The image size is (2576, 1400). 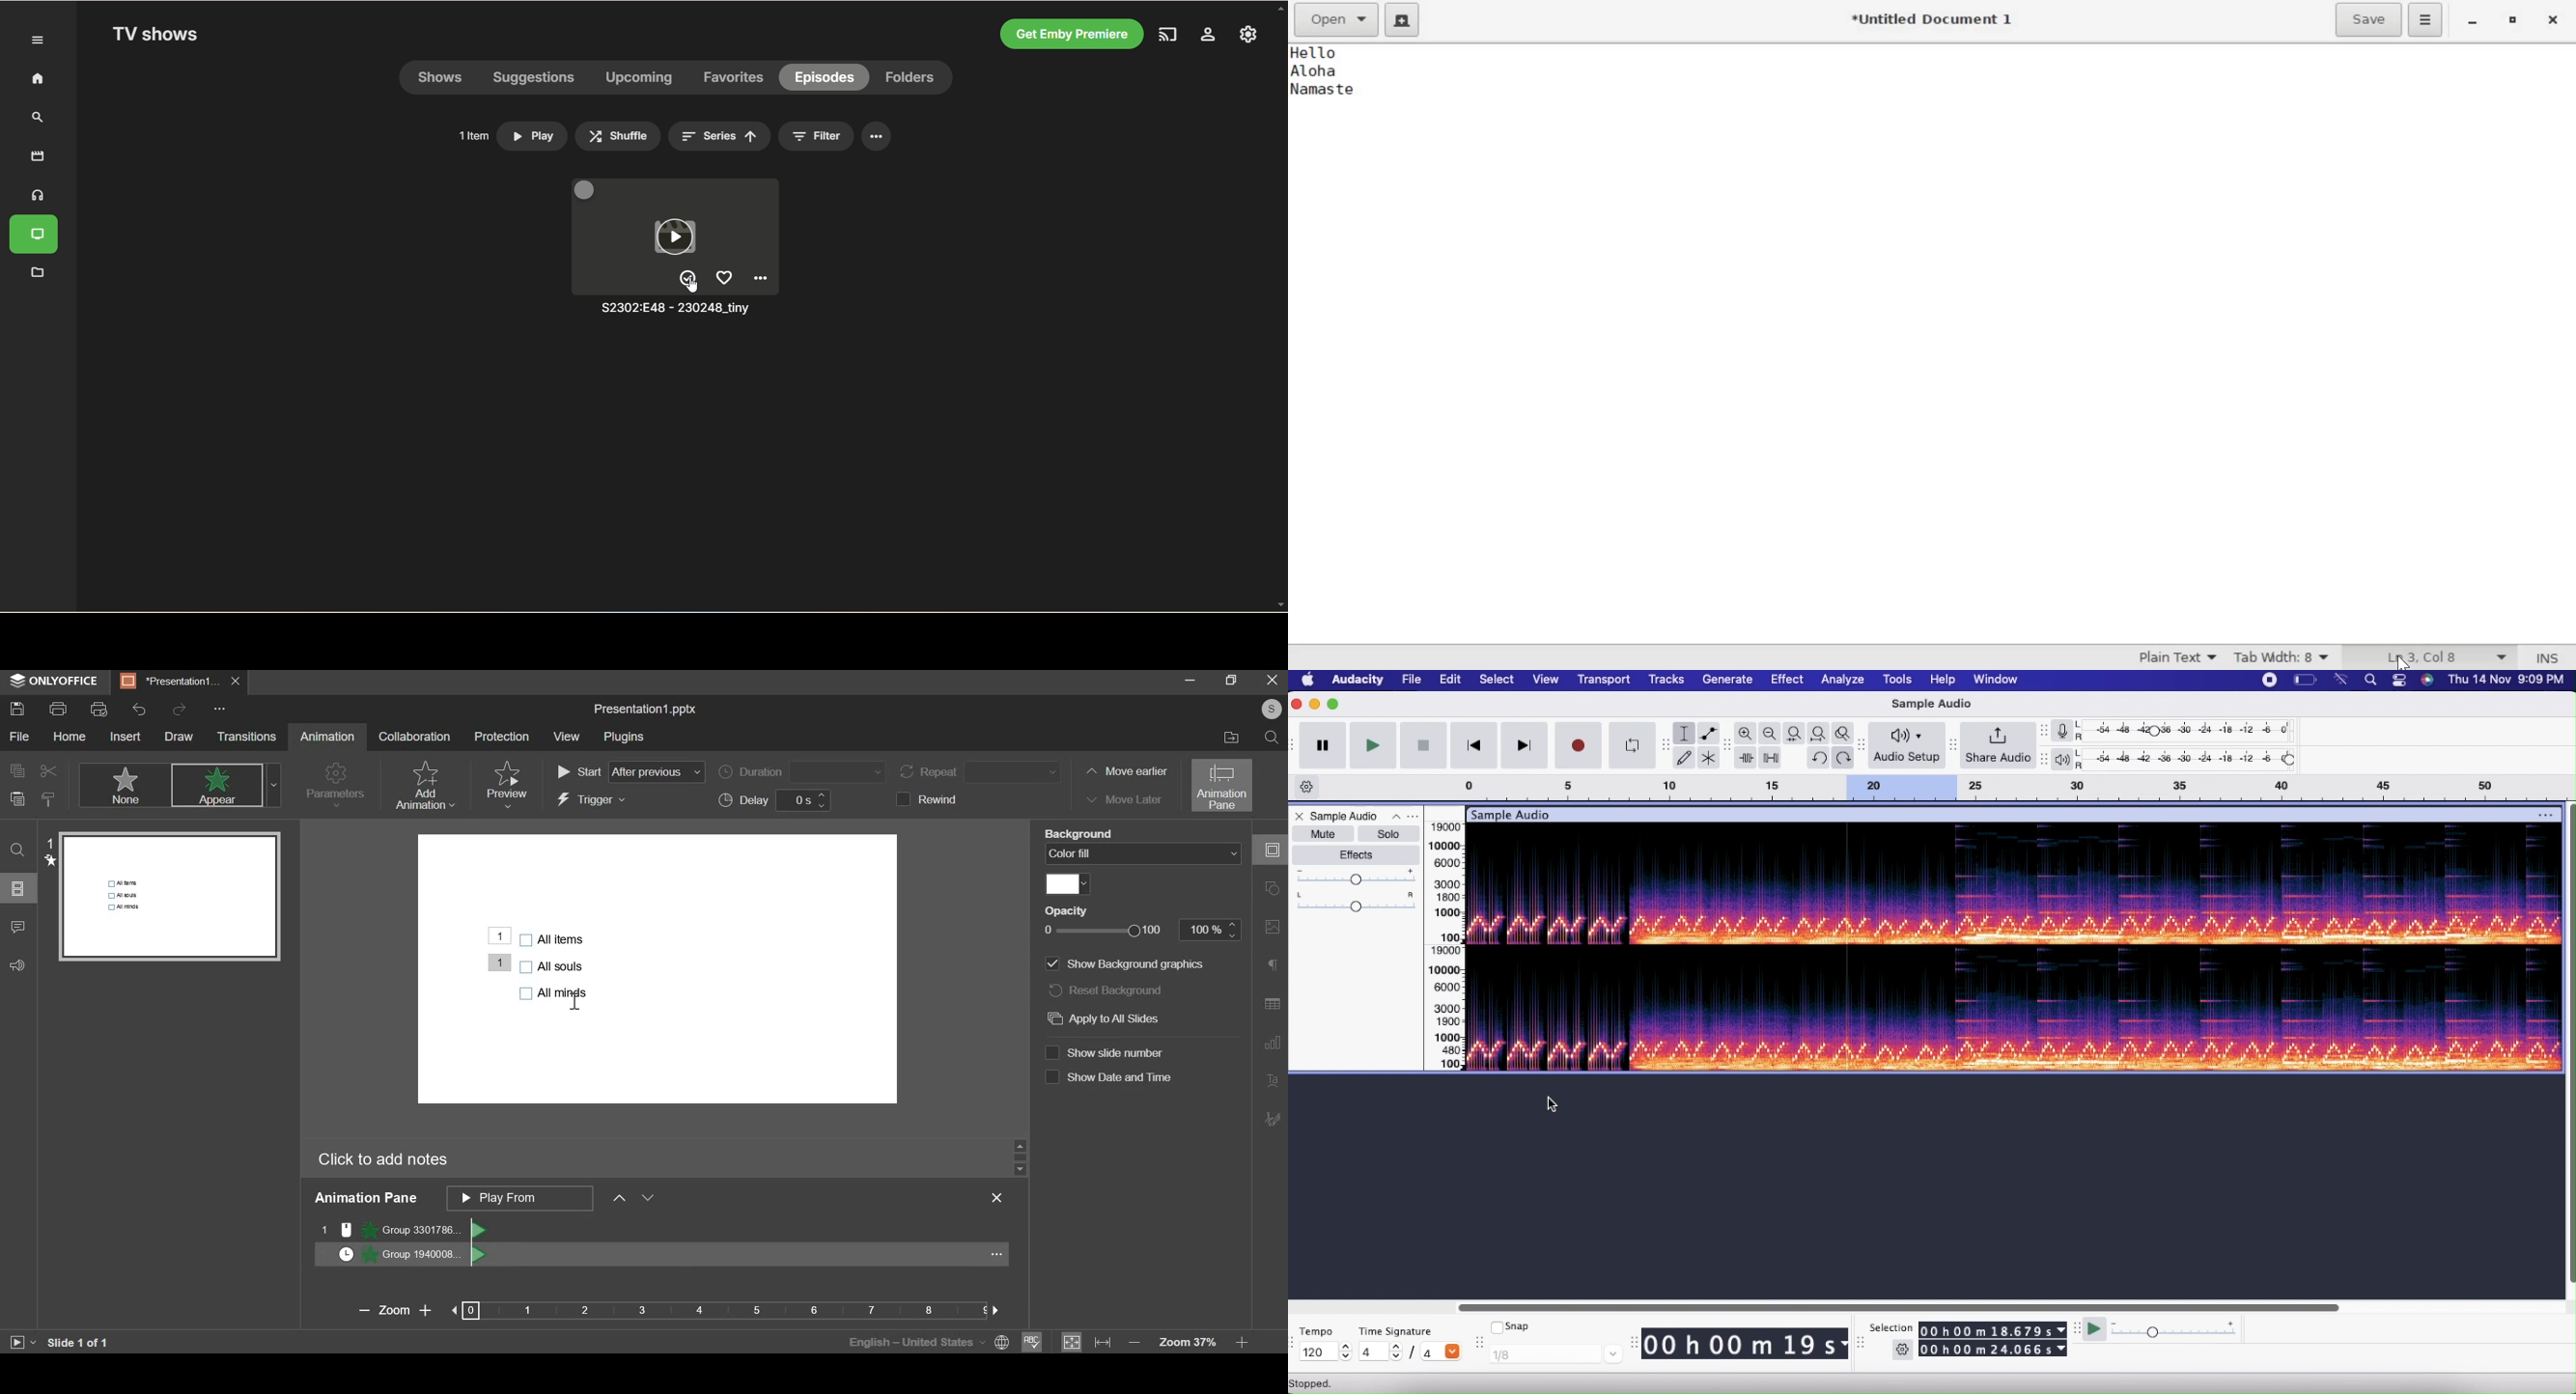 What do you see at coordinates (1299, 705) in the screenshot?
I see `Close` at bounding box center [1299, 705].